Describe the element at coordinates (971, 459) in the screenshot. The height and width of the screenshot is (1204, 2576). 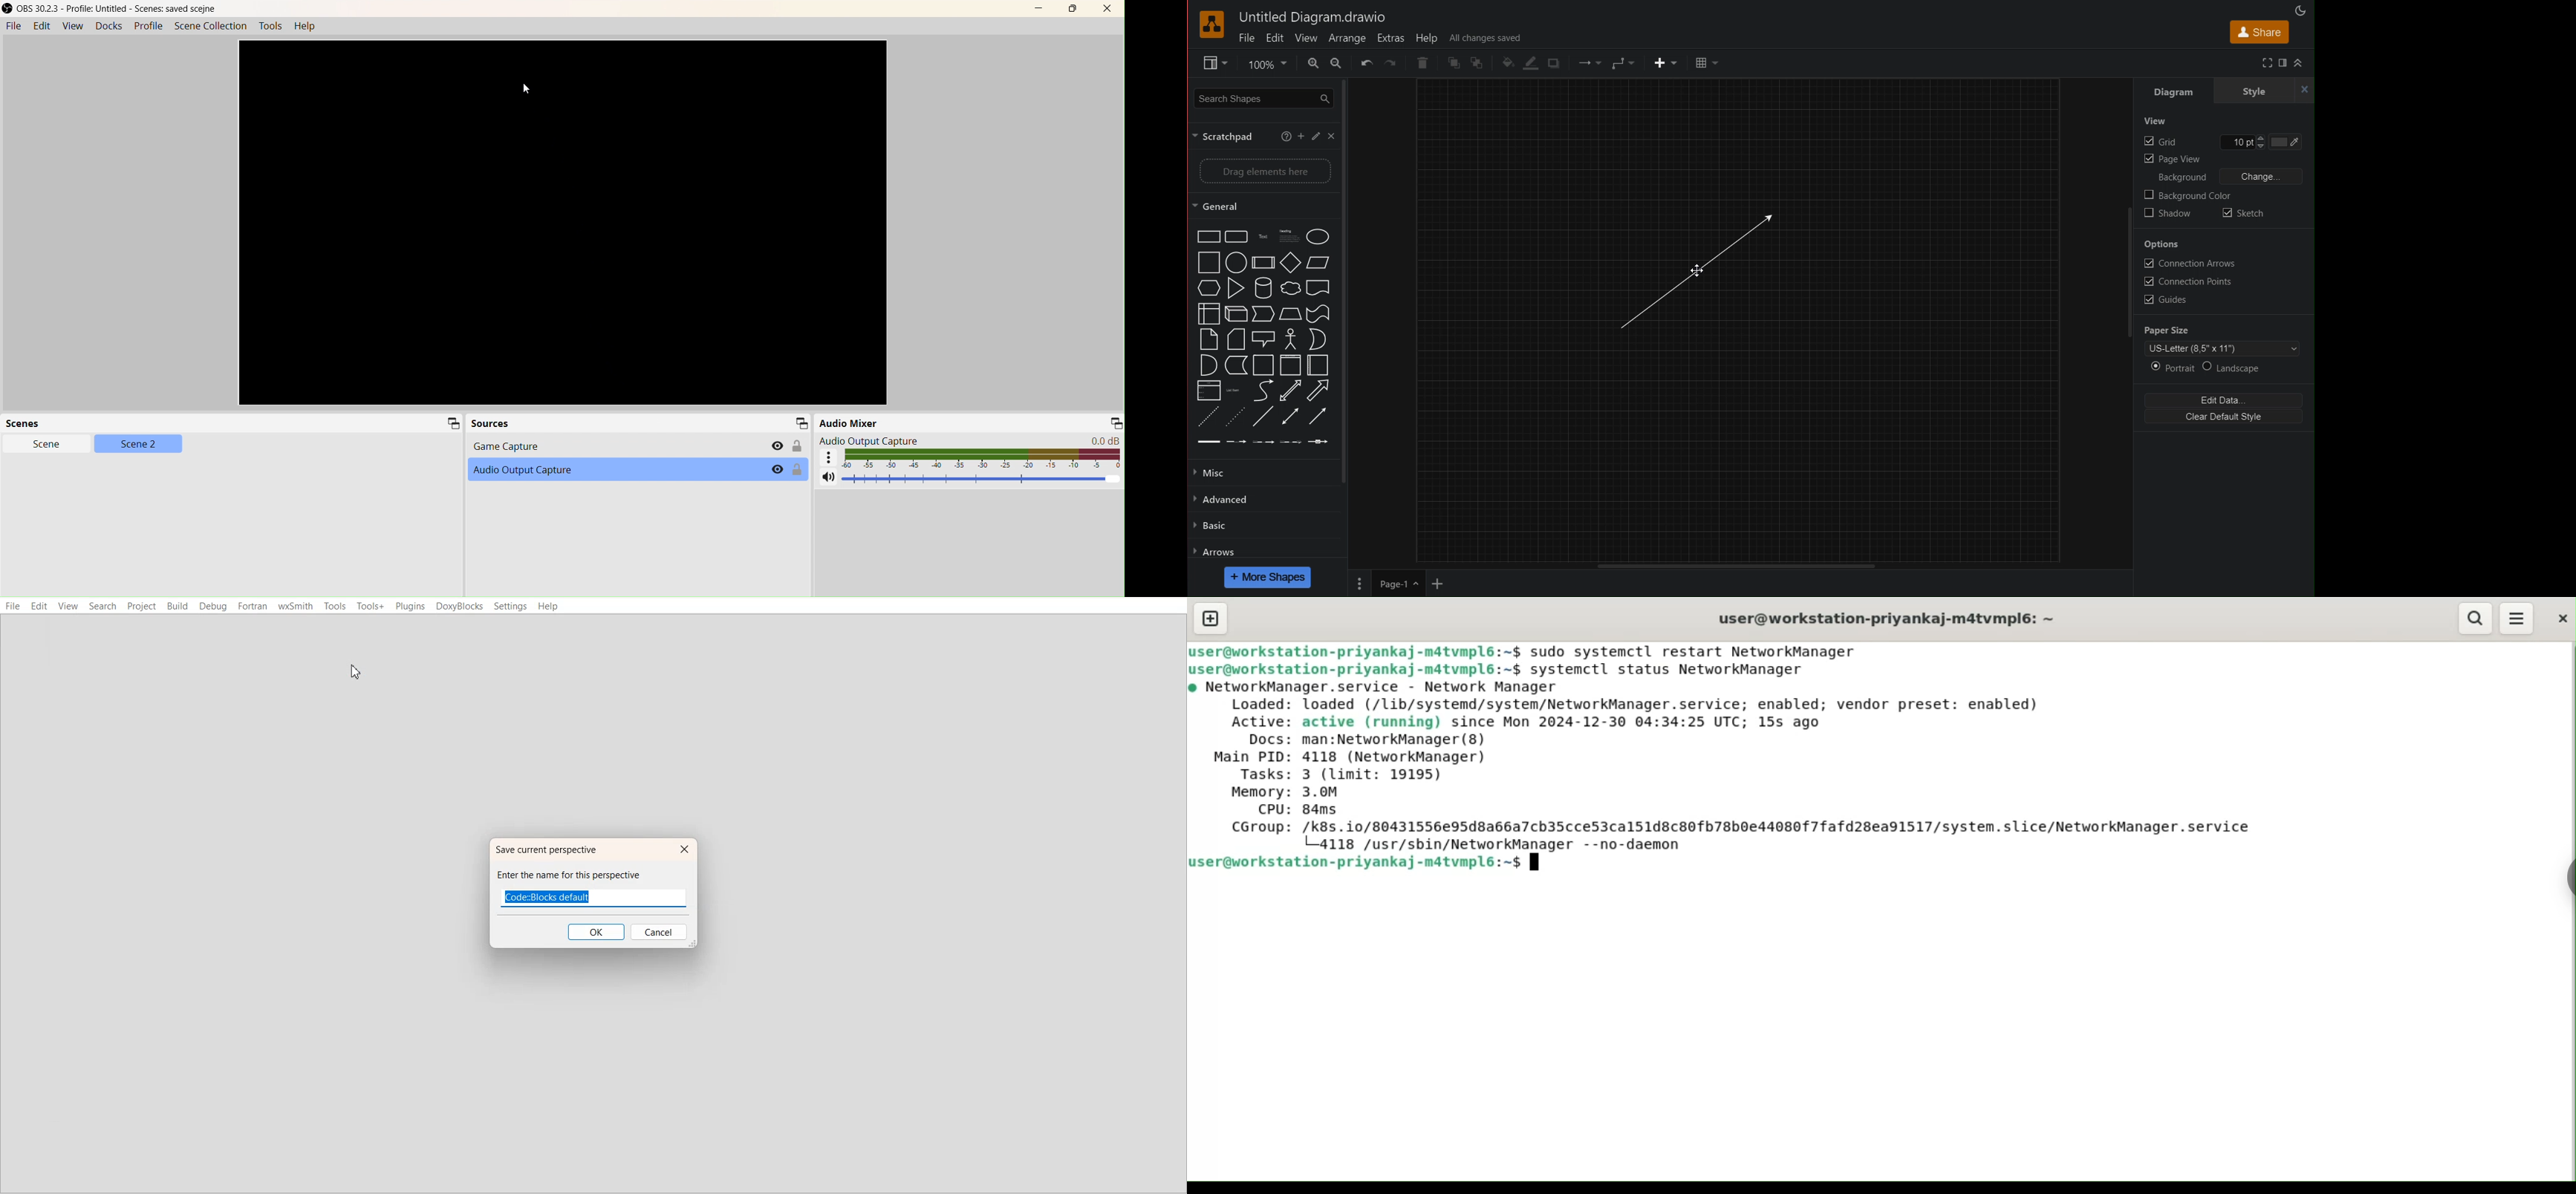
I see `Audio mixer level indicator` at that location.